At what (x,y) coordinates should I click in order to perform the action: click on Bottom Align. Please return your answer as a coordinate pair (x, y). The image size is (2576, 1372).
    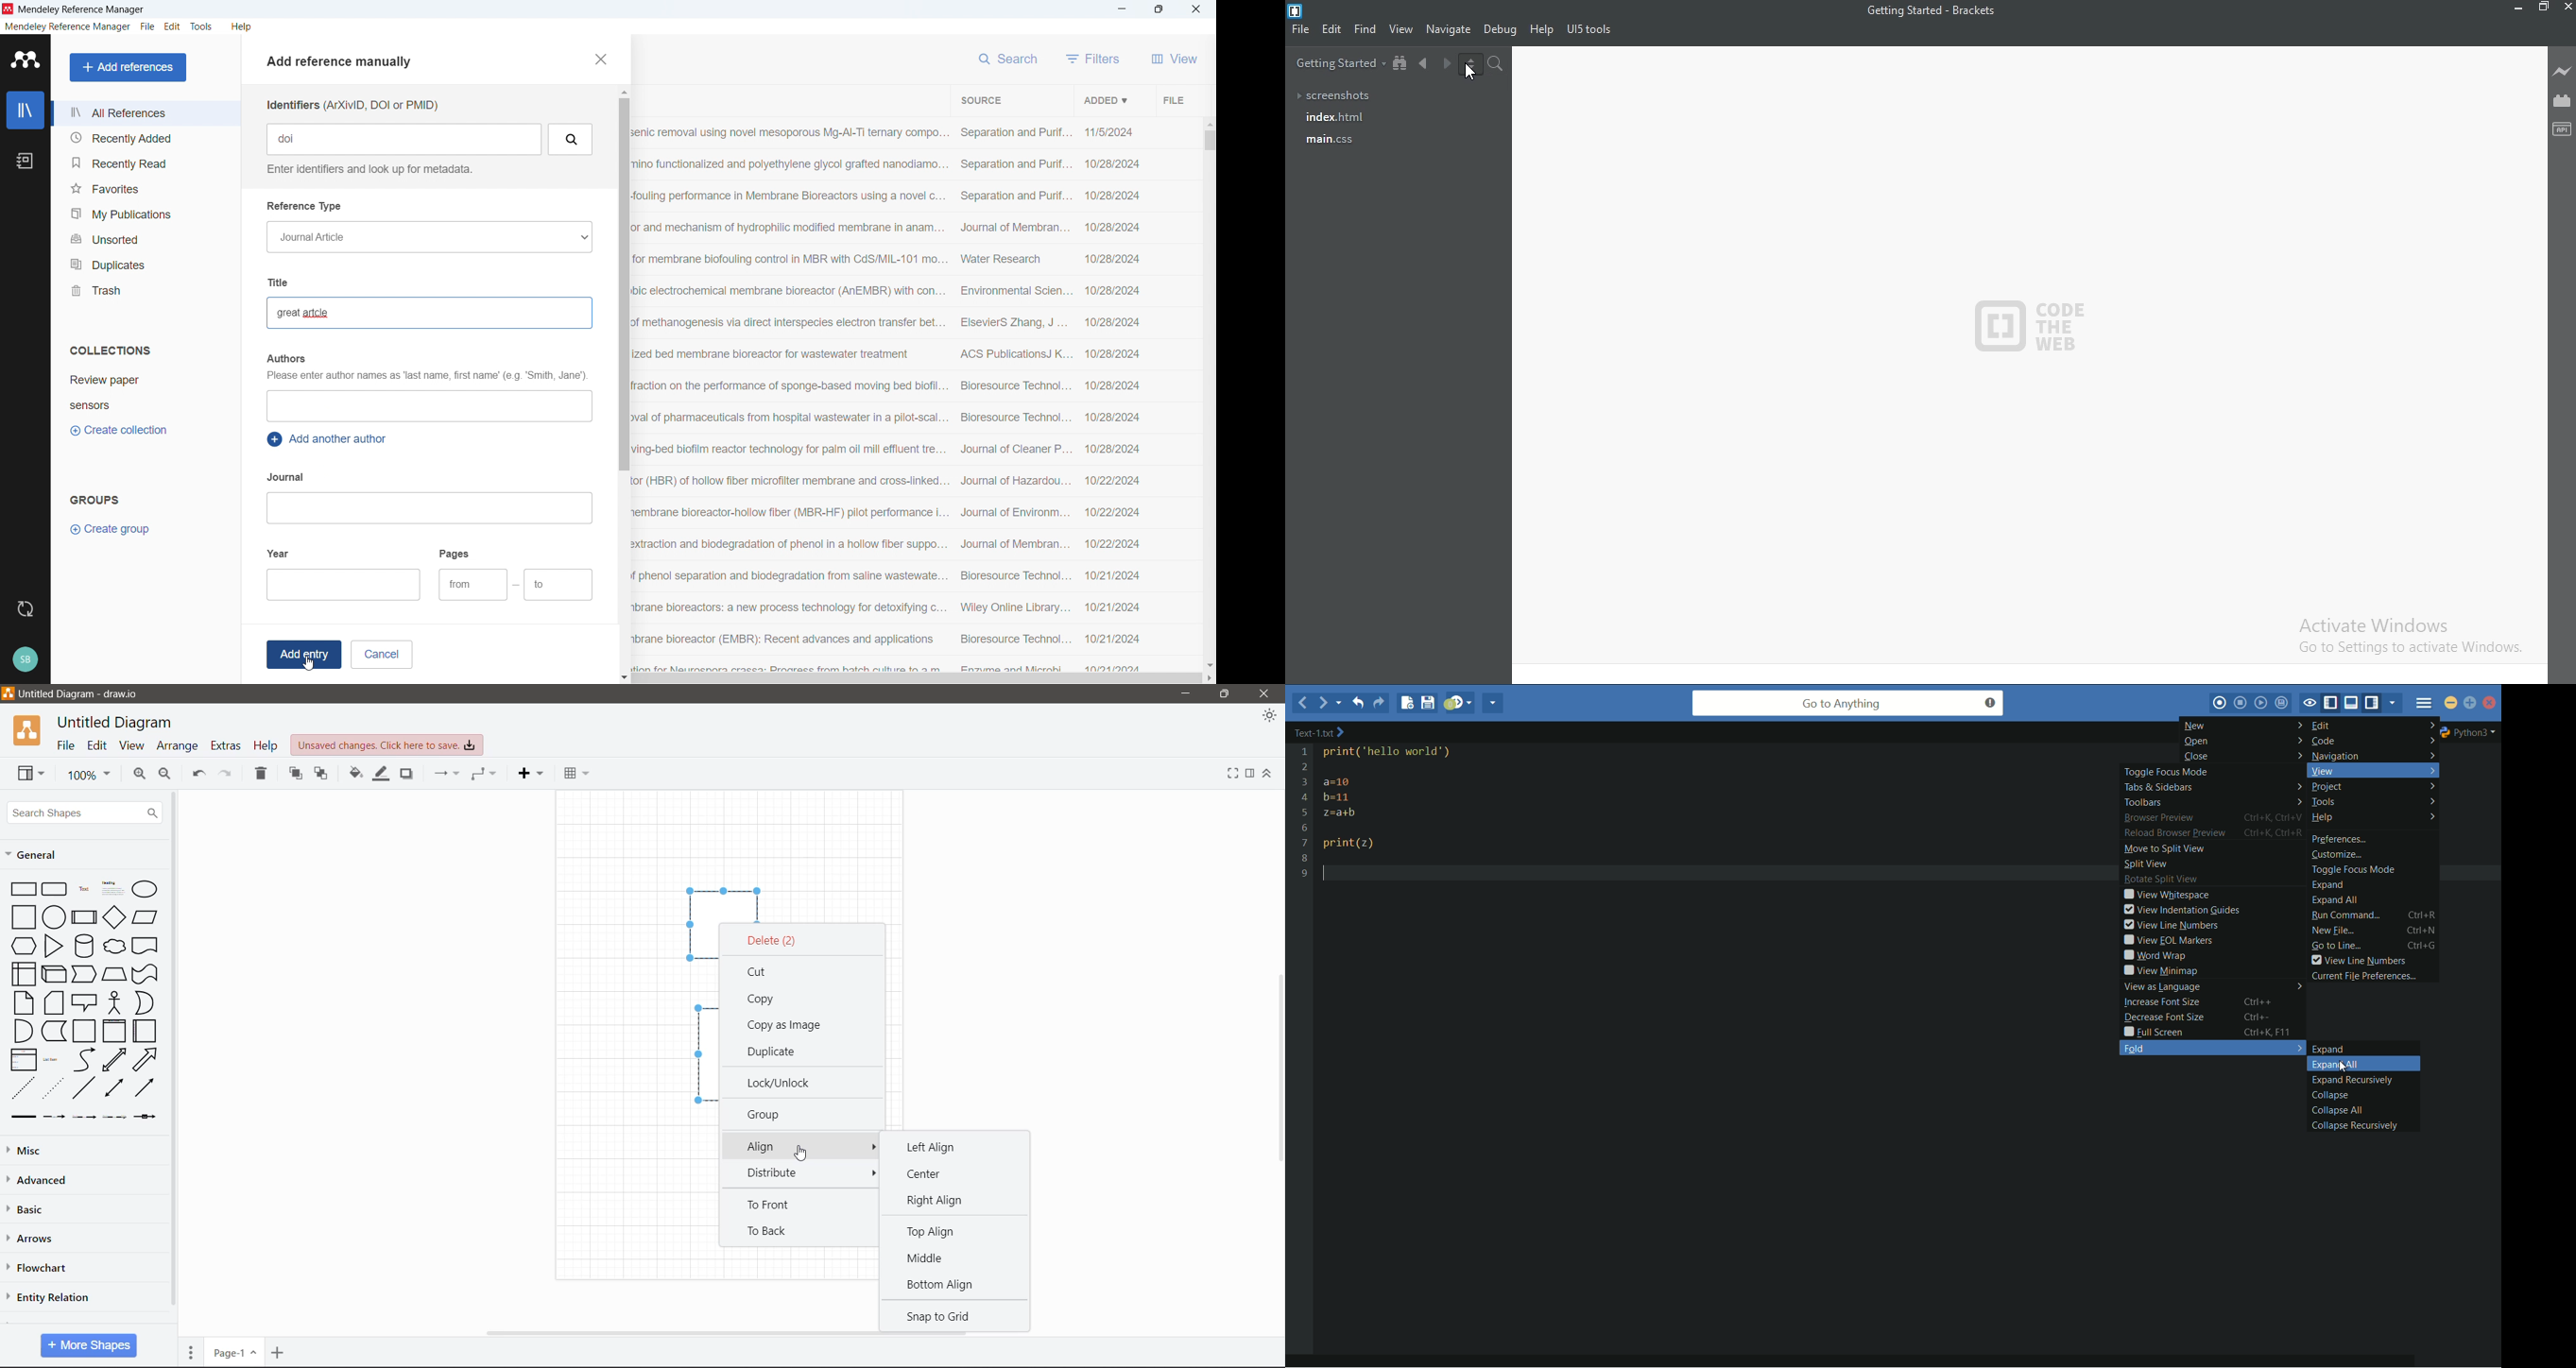
    Looking at the image, I should click on (941, 1286).